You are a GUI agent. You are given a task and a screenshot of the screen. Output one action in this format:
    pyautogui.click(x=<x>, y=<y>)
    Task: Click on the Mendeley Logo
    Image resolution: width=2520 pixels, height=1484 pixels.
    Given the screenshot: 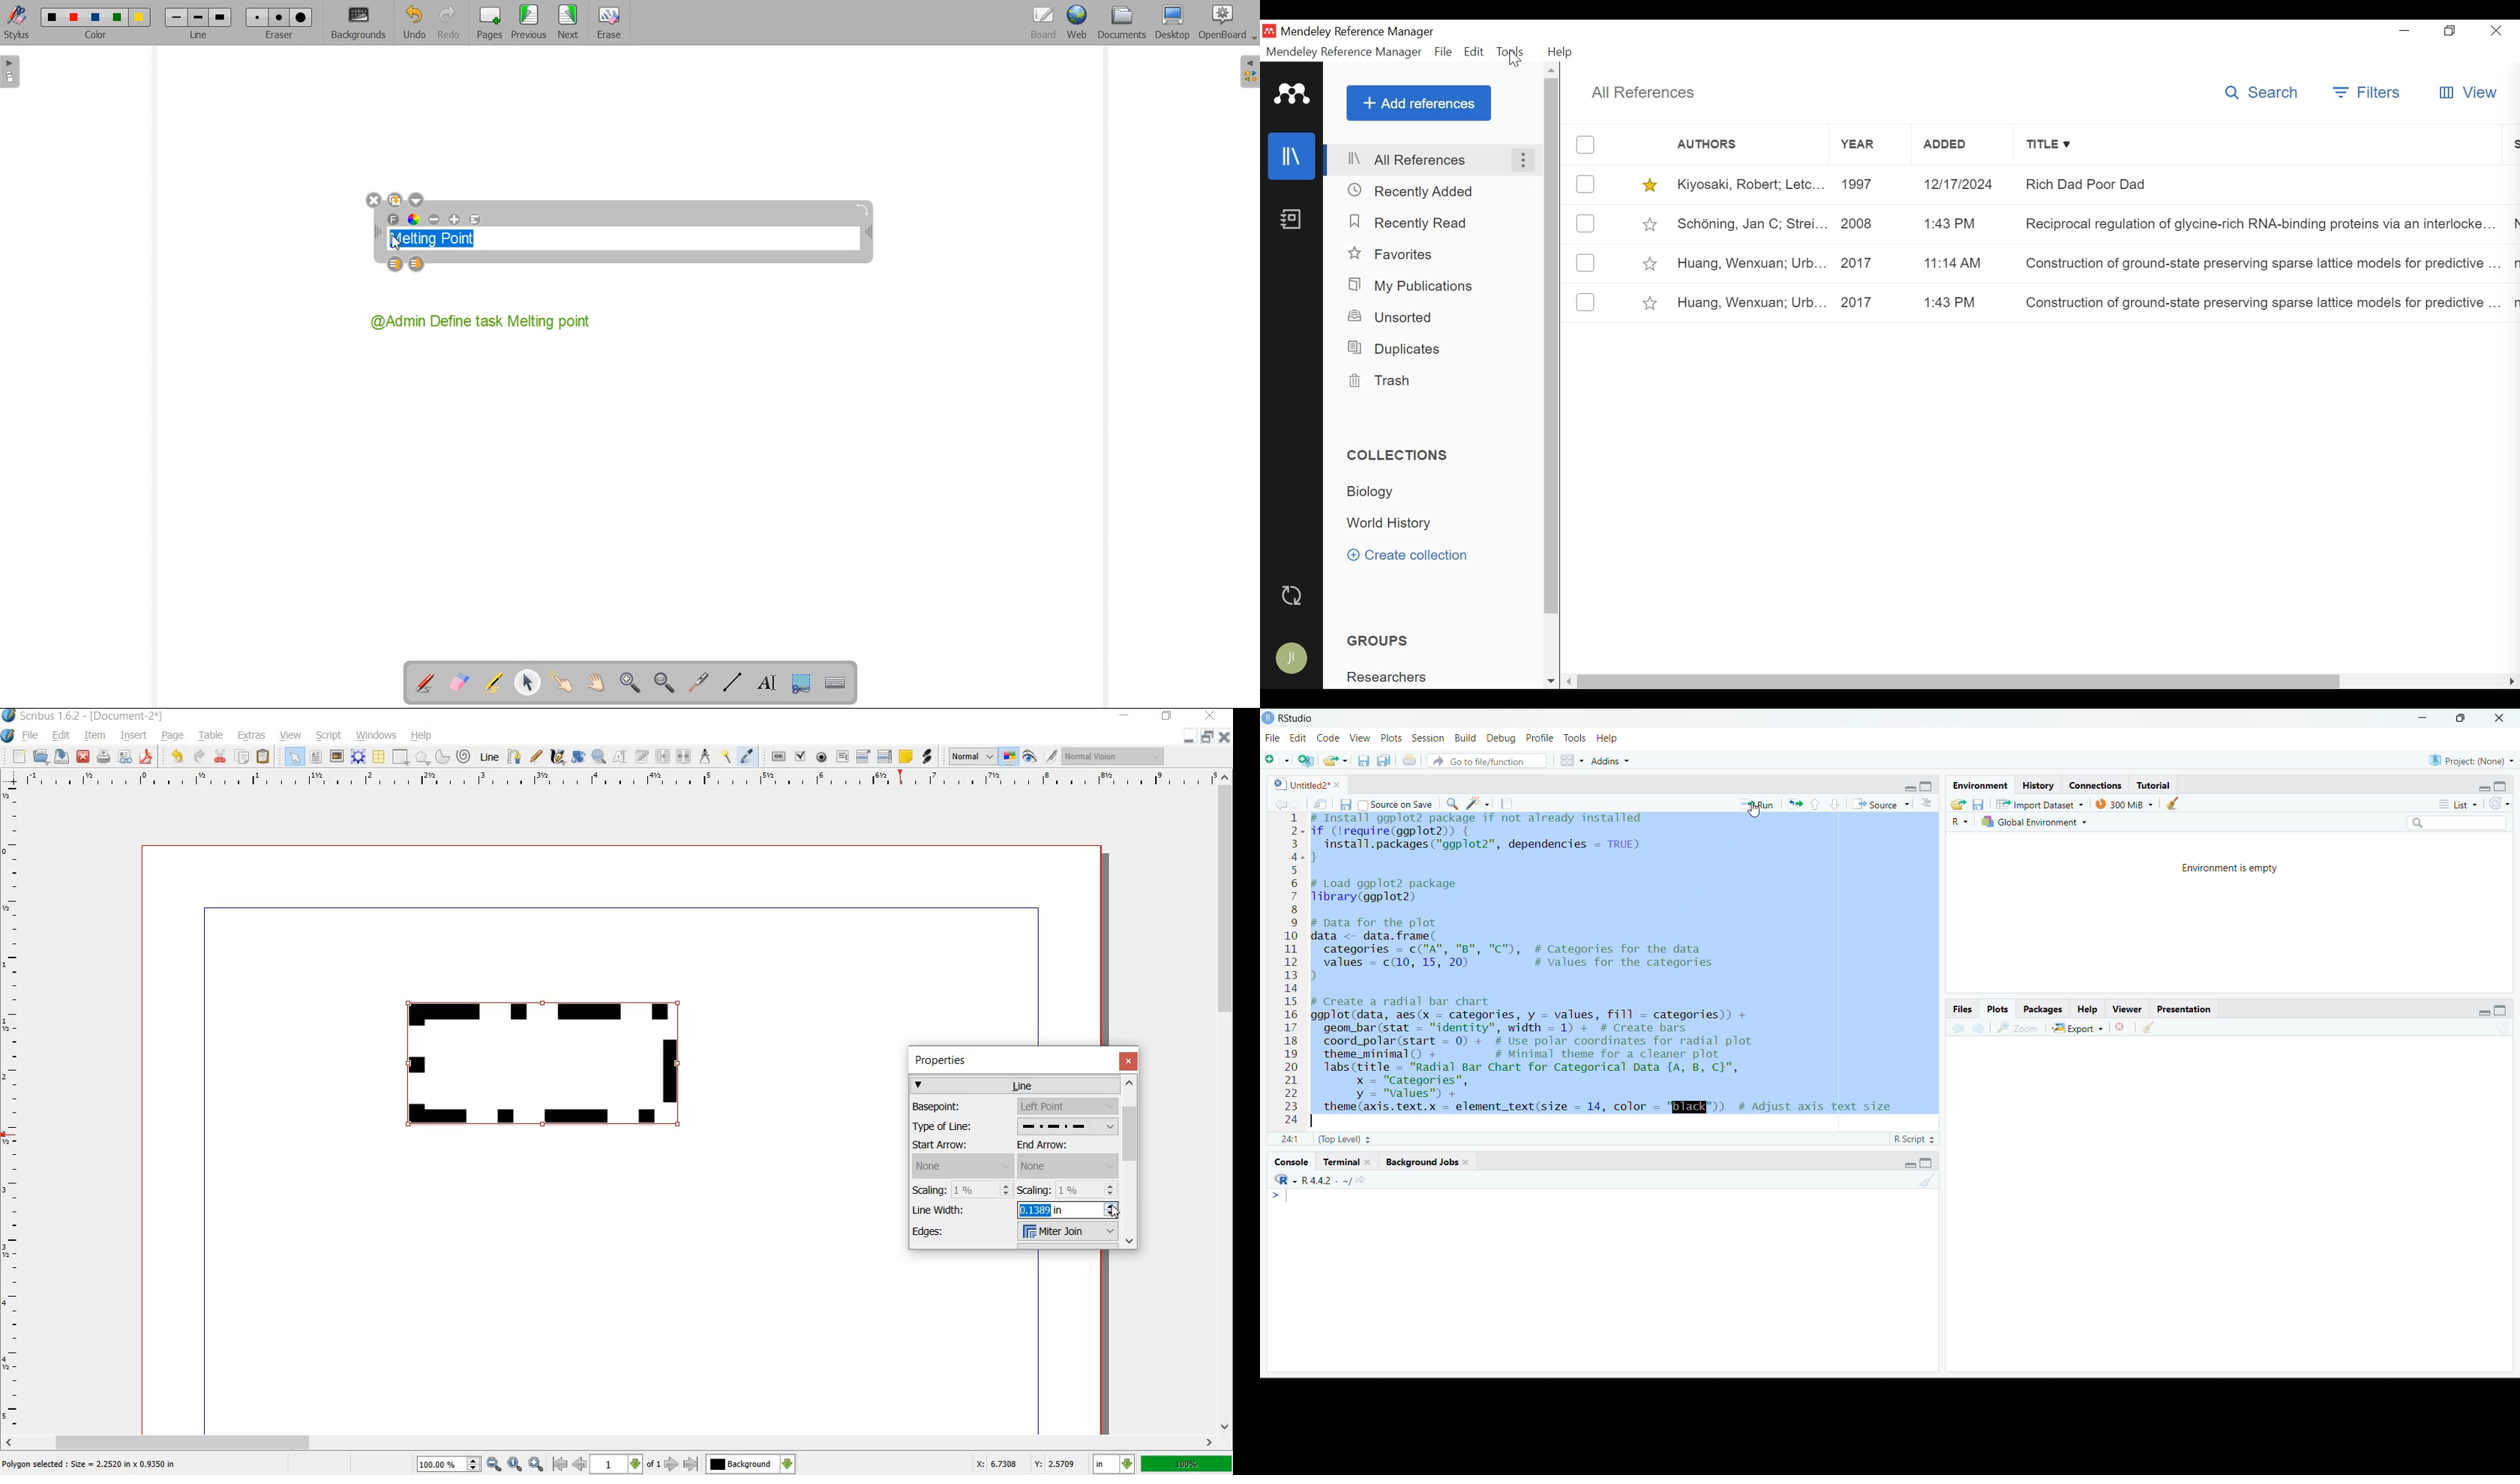 What is the action you would take?
    pyautogui.click(x=1292, y=94)
    